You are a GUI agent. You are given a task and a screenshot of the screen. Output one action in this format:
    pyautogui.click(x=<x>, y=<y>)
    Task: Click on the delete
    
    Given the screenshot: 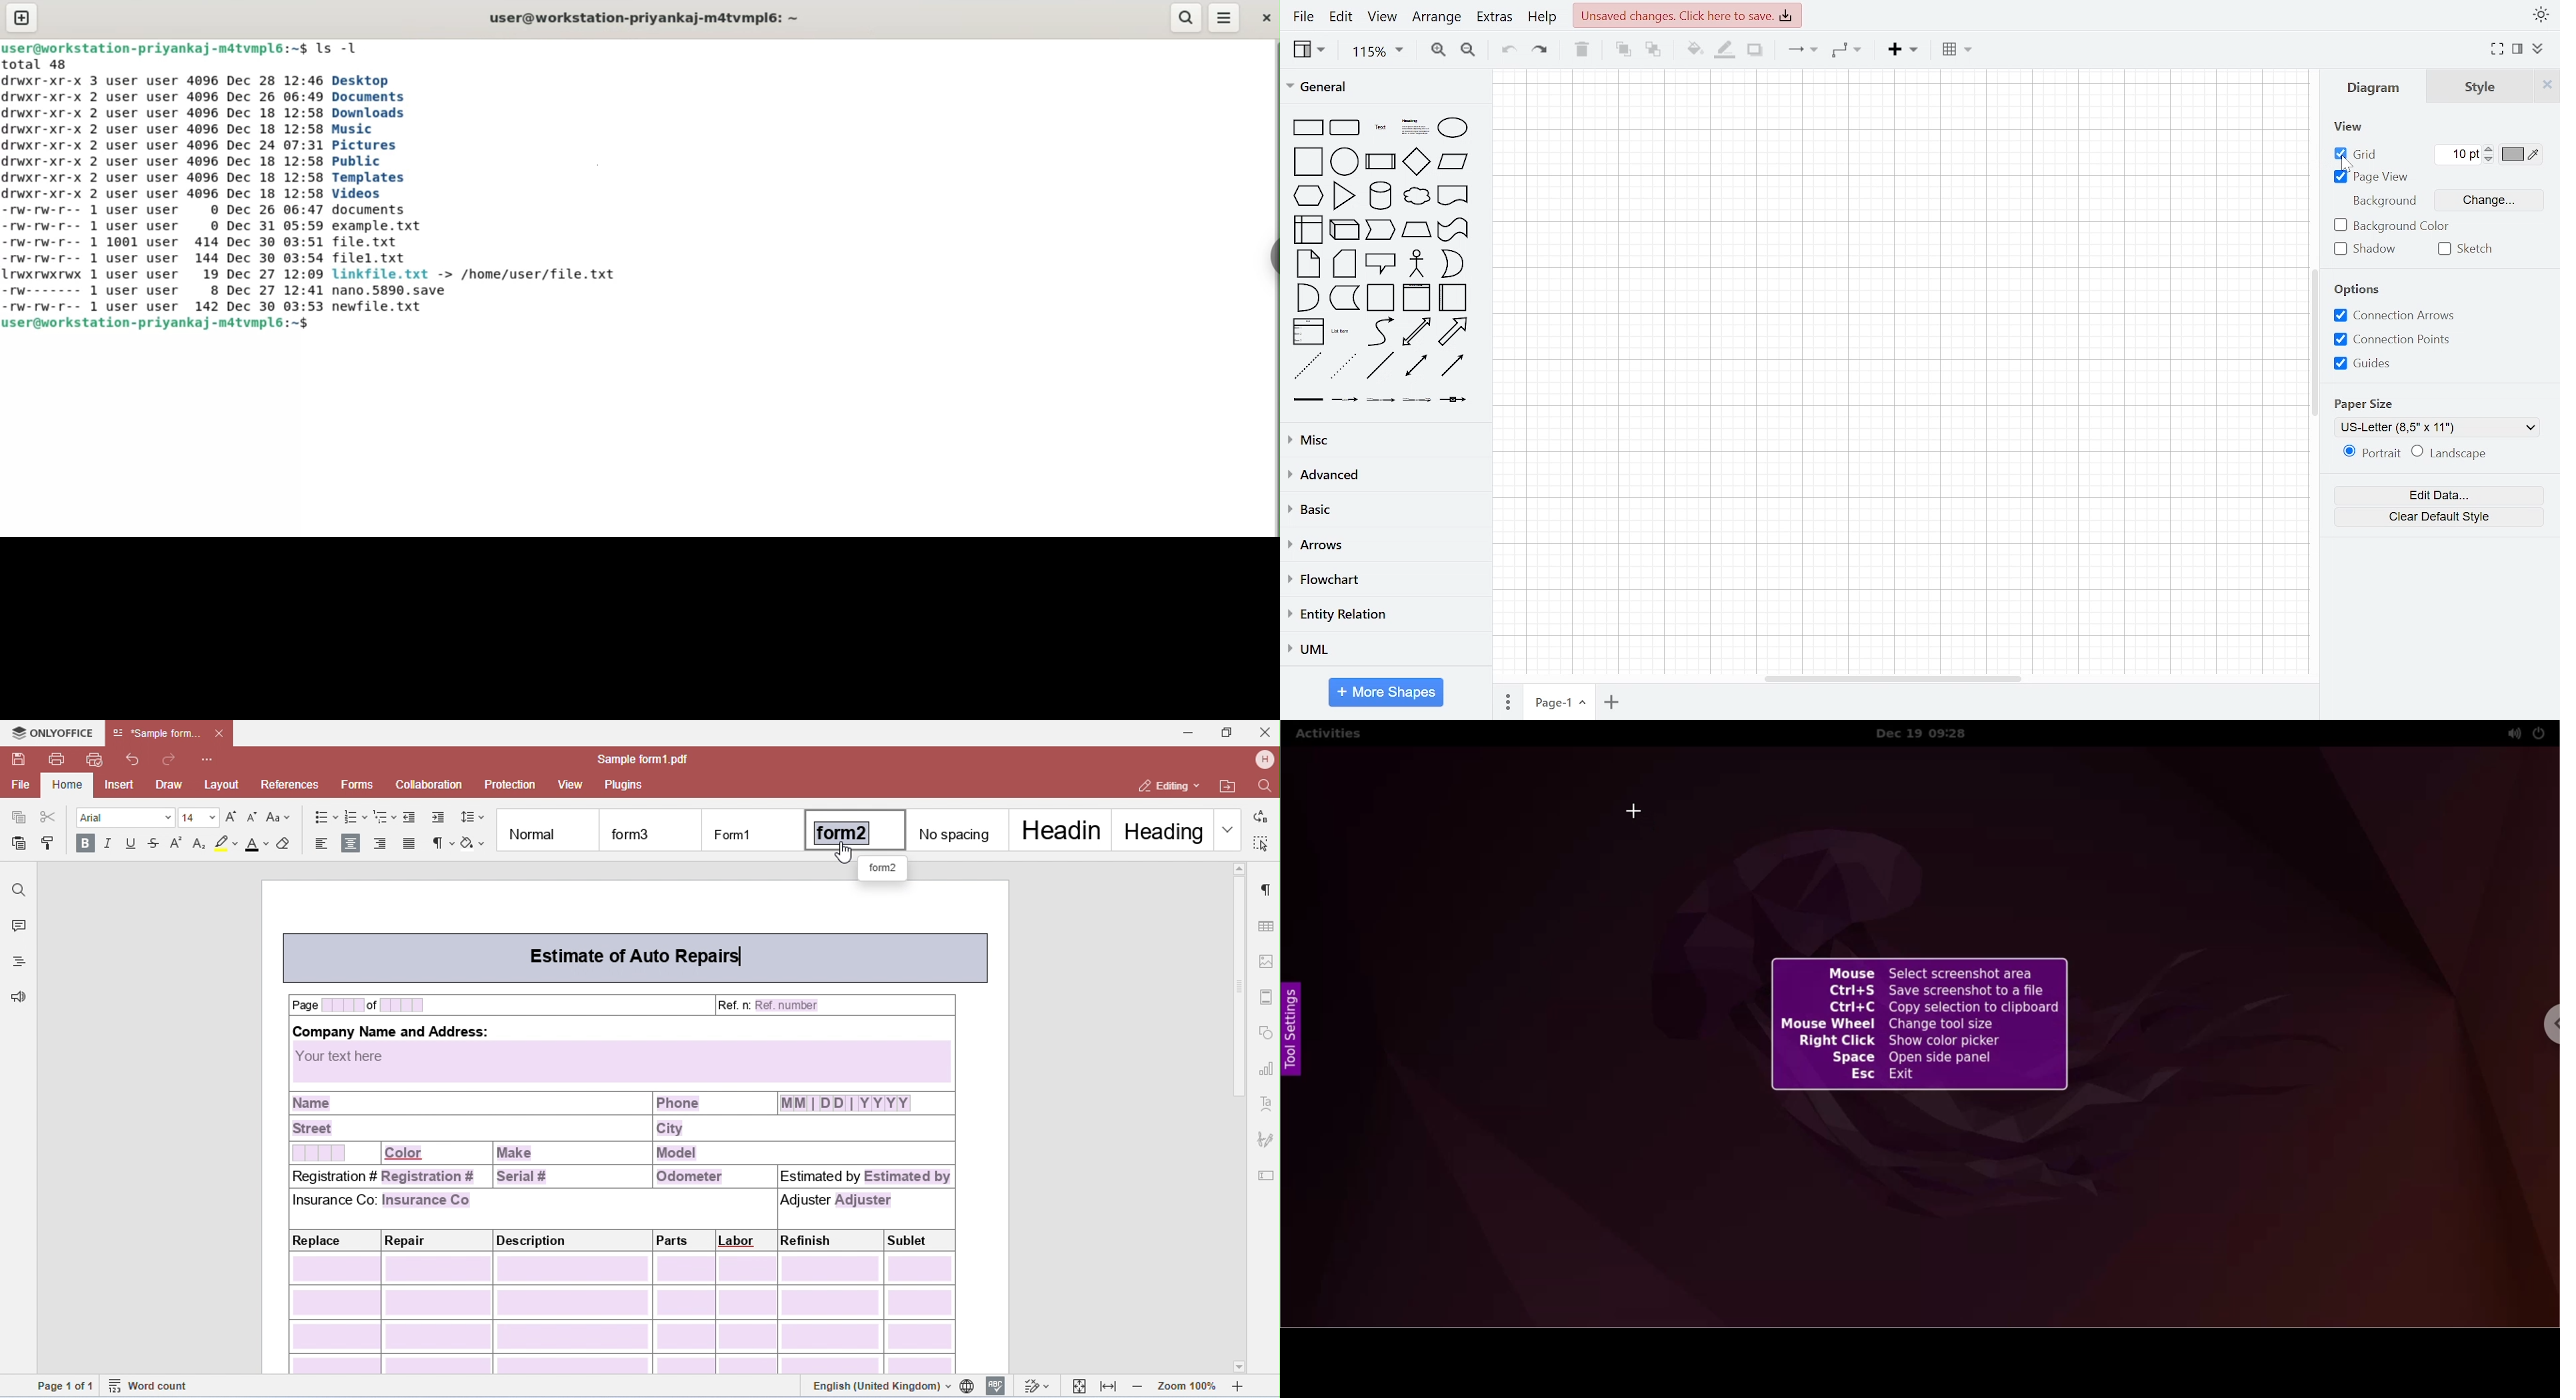 What is the action you would take?
    pyautogui.click(x=1582, y=50)
    